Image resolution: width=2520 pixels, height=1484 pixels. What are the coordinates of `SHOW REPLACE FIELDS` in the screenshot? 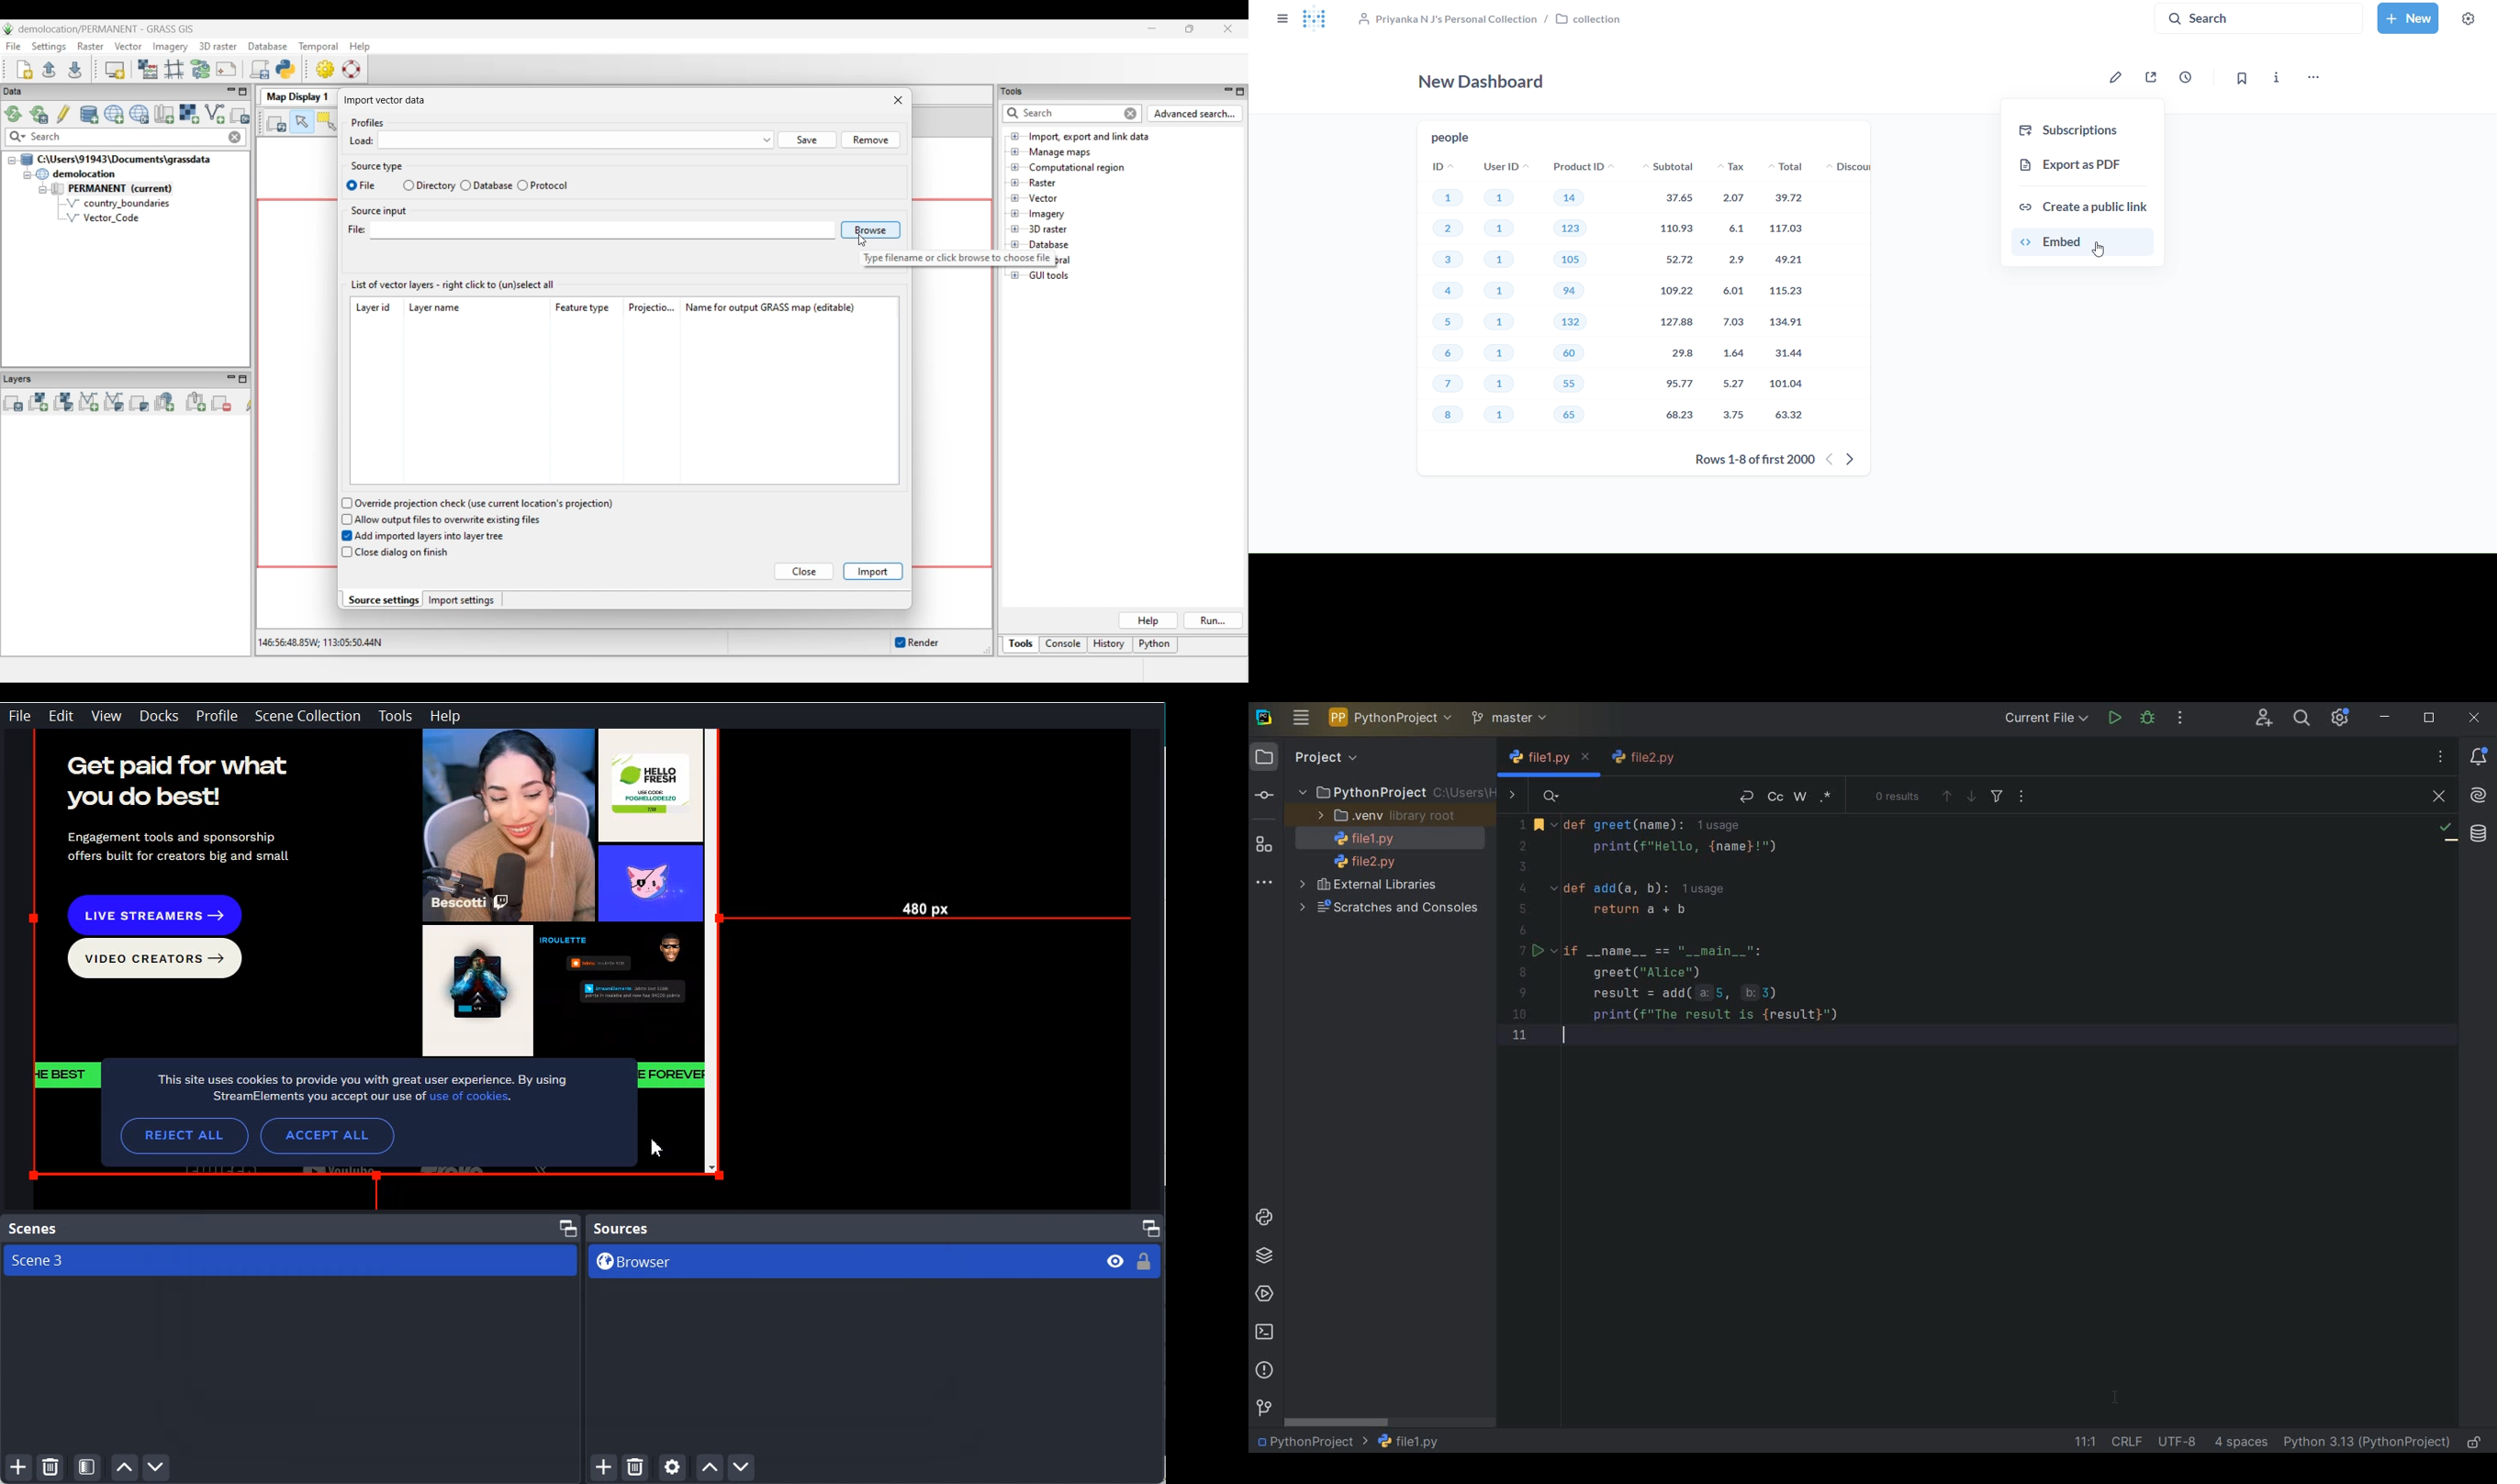 It's located at (1515, 797).